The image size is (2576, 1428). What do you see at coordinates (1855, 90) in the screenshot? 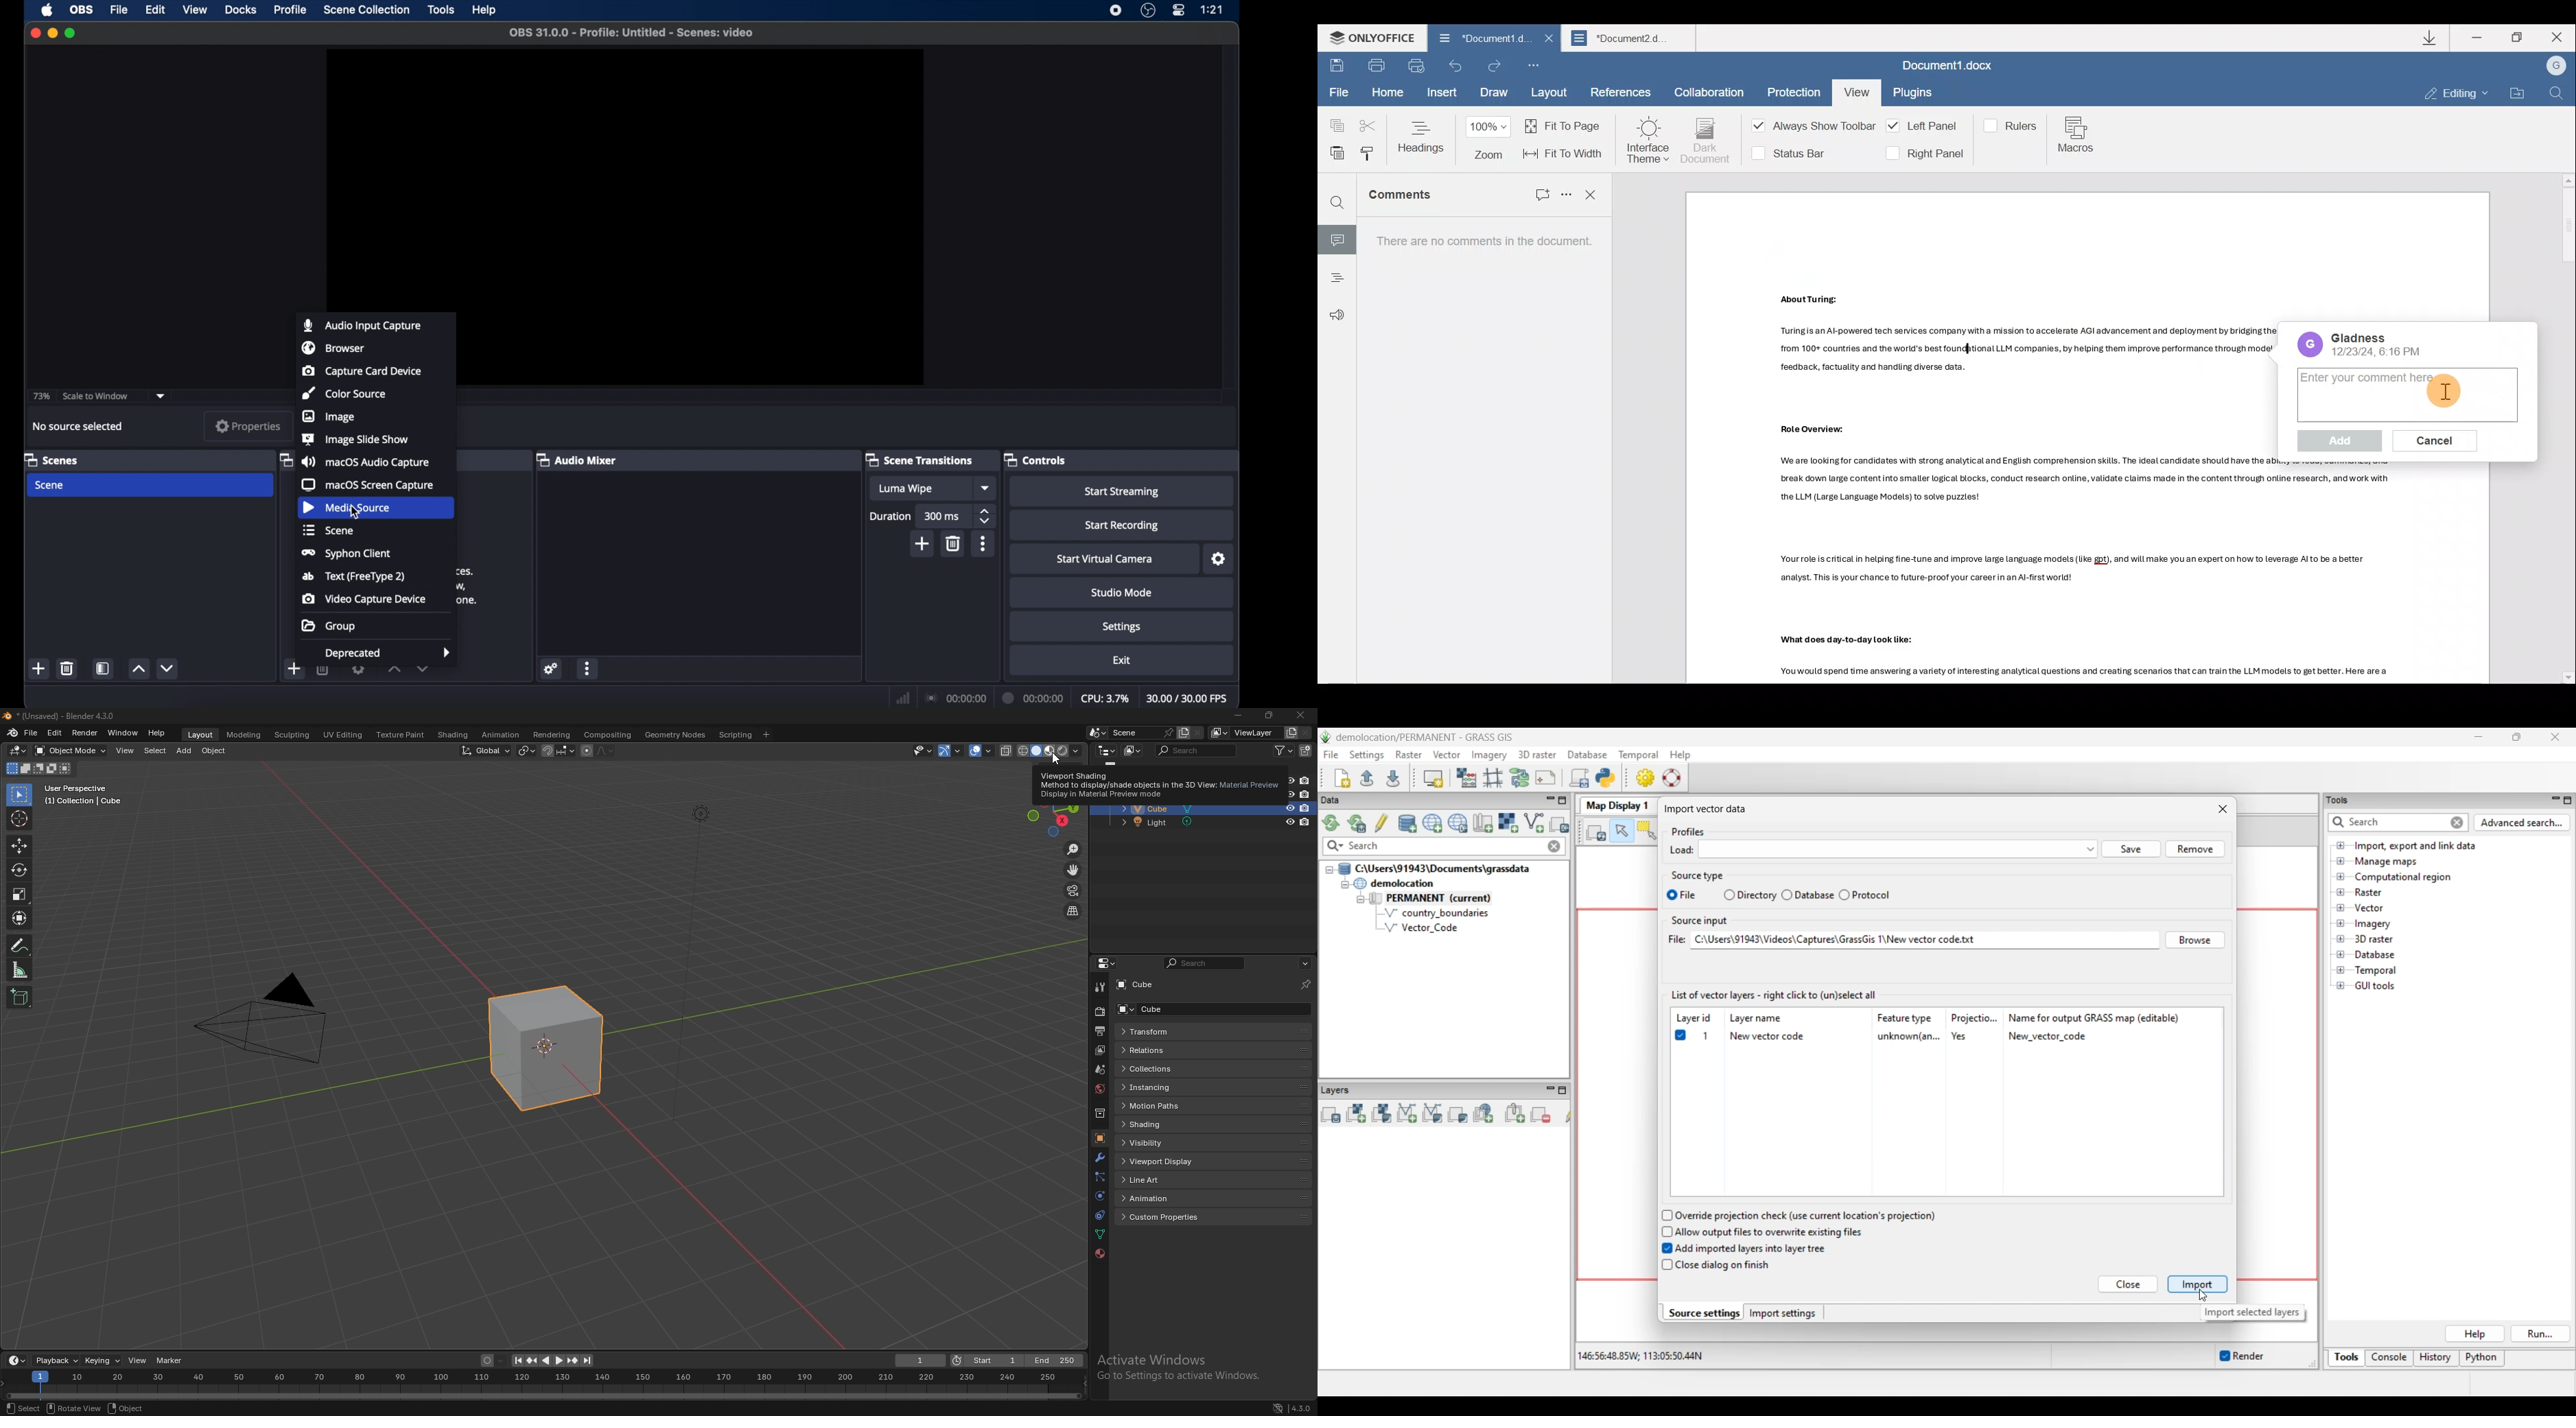
I see `View` at bounding box center [1855, 90].